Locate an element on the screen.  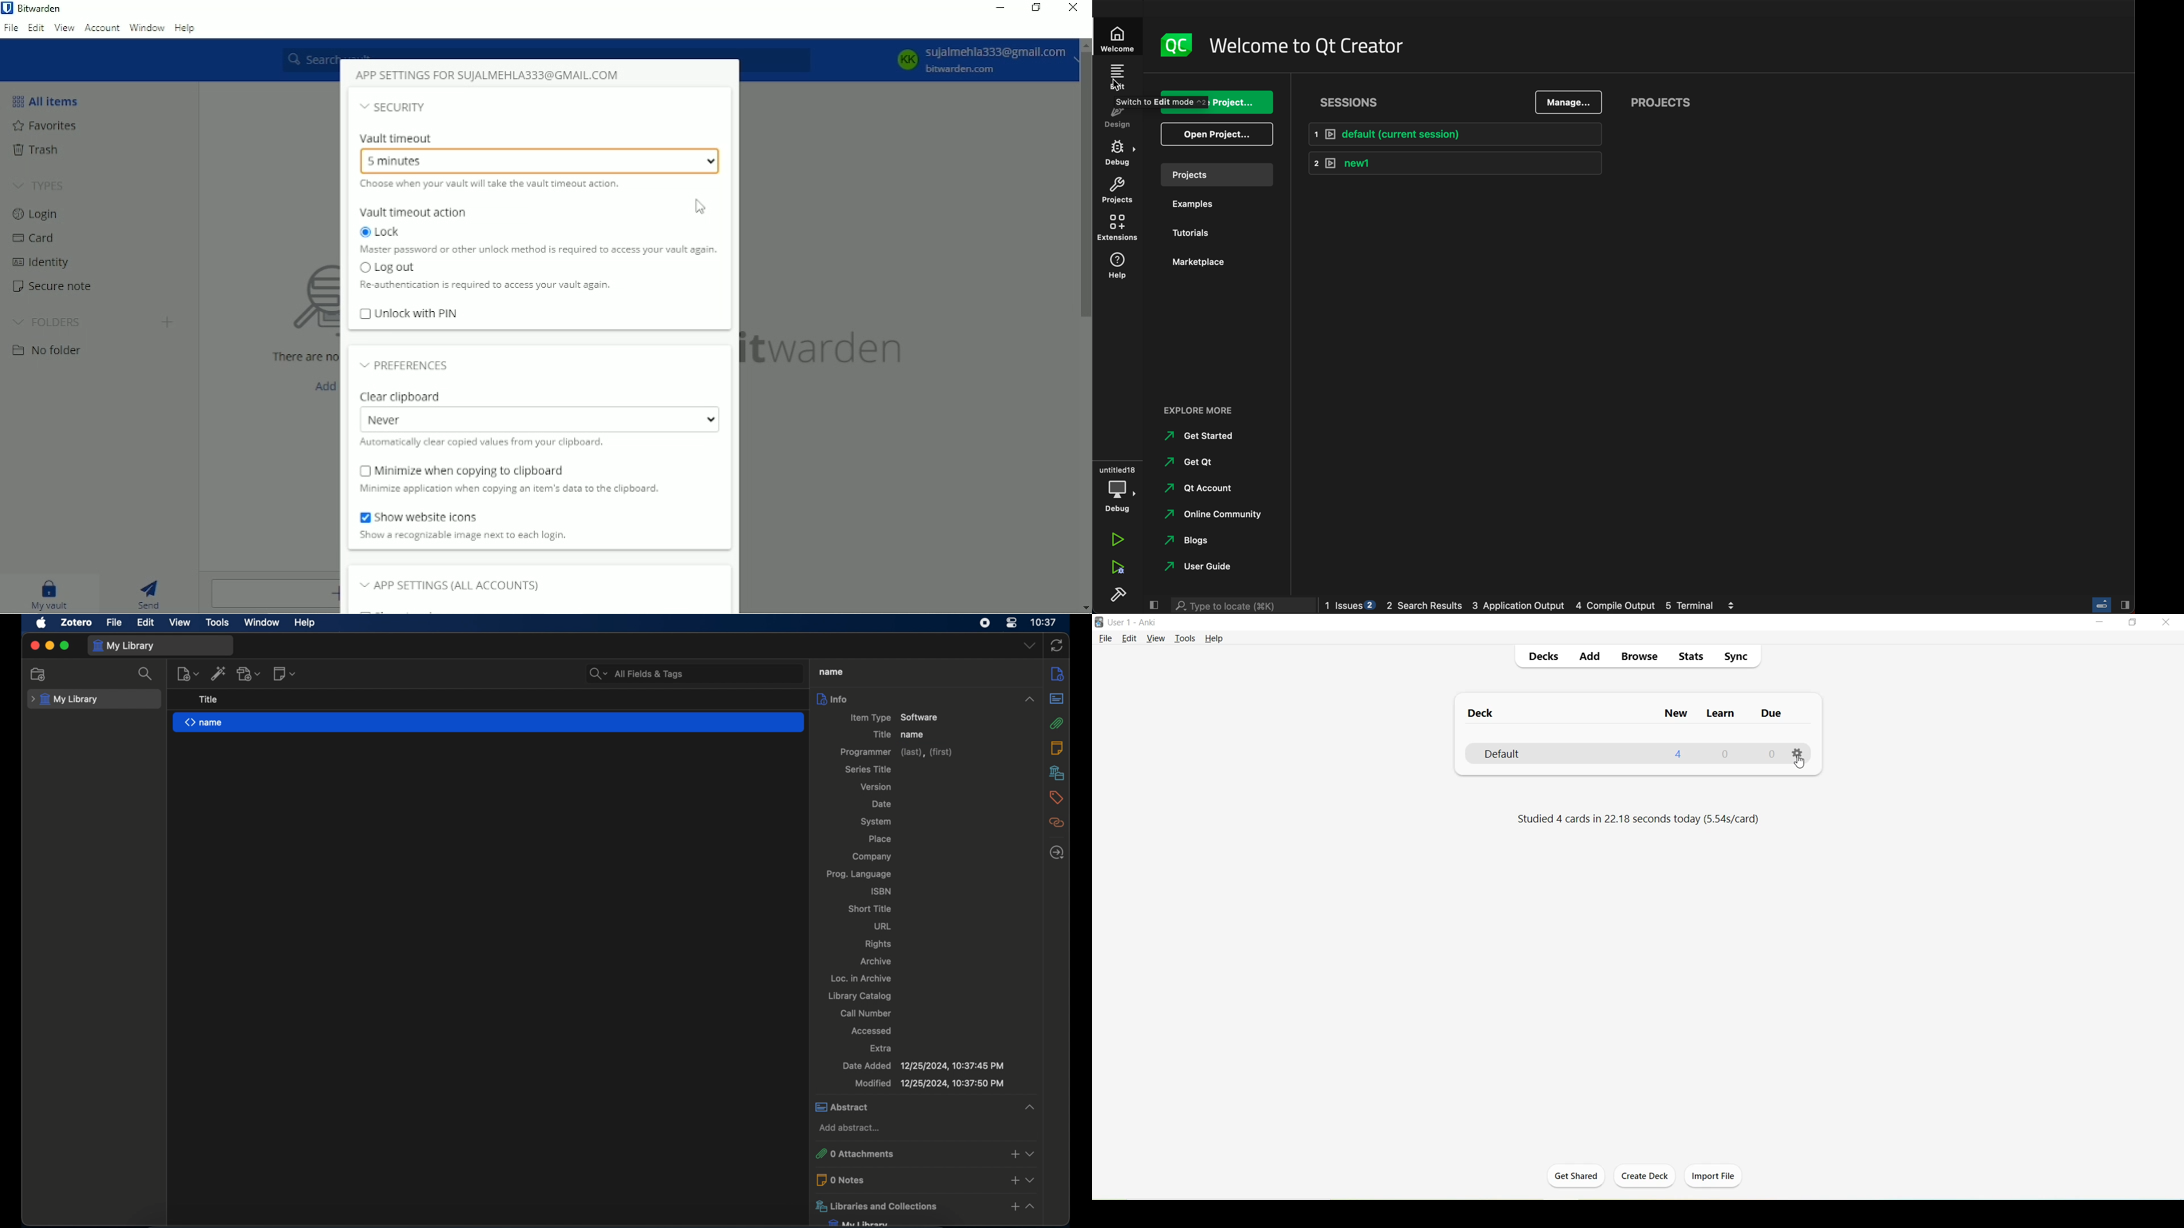
abstract is located at coordinates (910, 1106).